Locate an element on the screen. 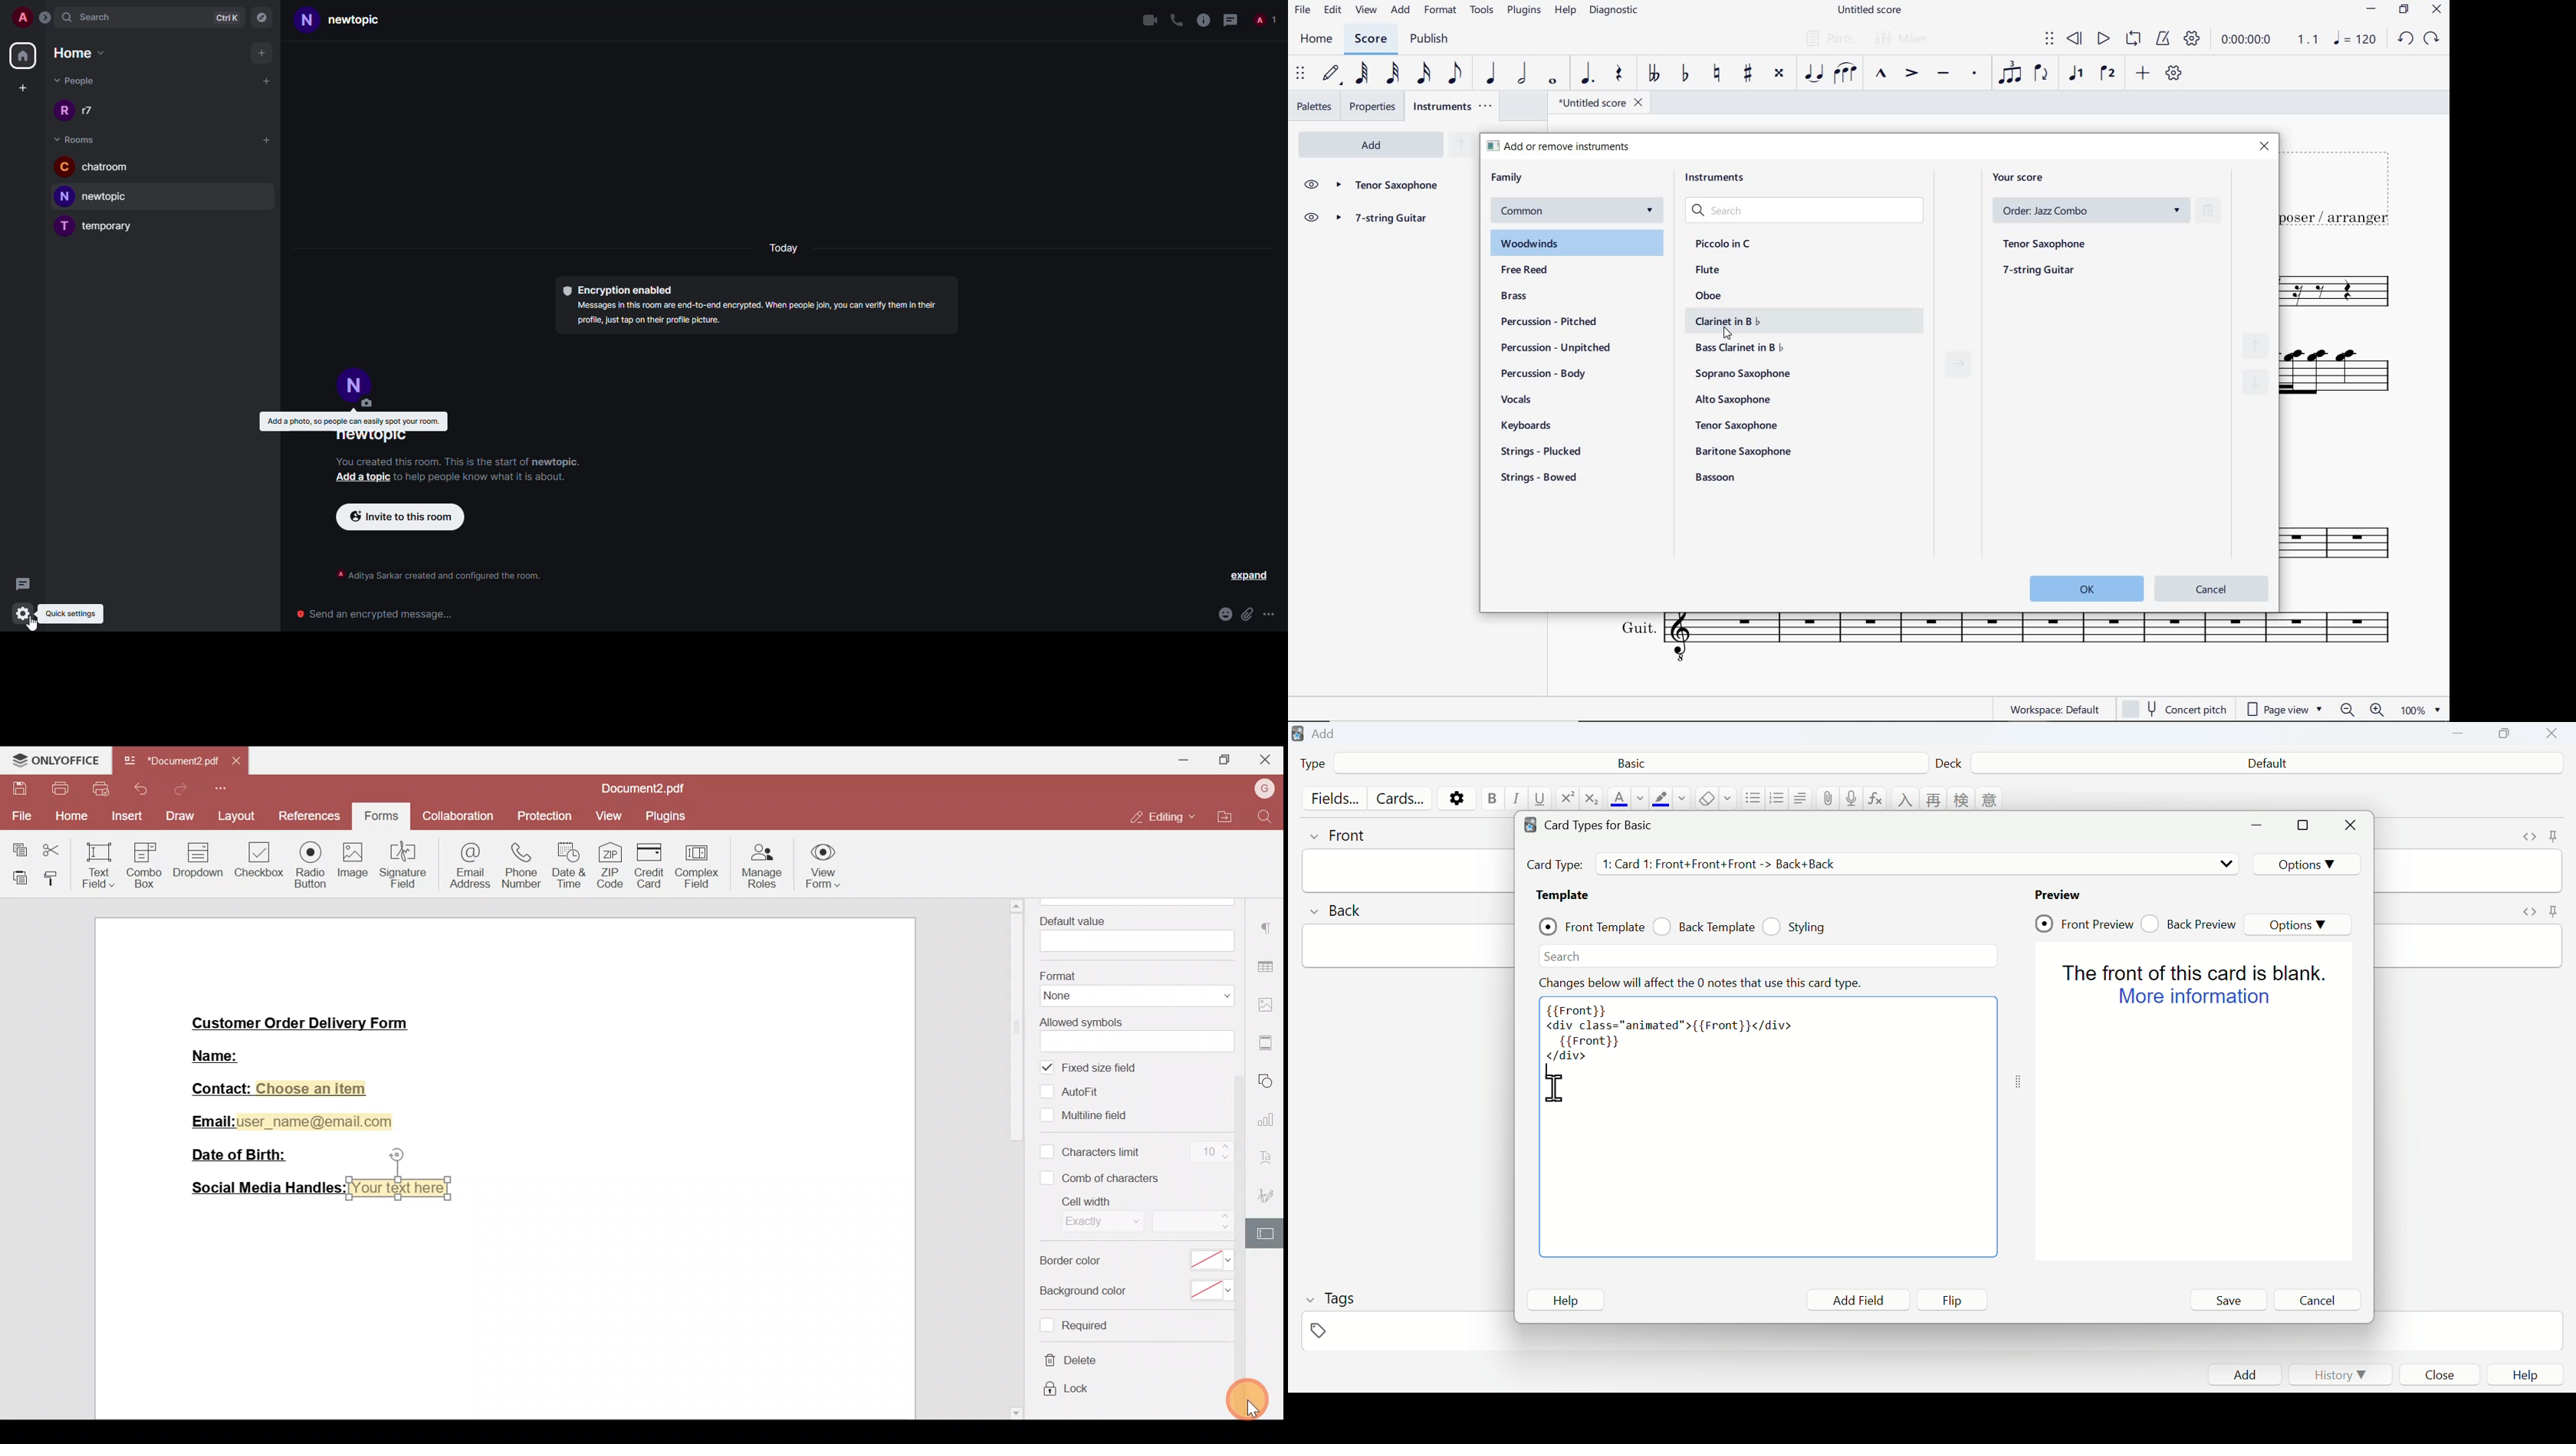  common is located at coordinates (1575, 211).